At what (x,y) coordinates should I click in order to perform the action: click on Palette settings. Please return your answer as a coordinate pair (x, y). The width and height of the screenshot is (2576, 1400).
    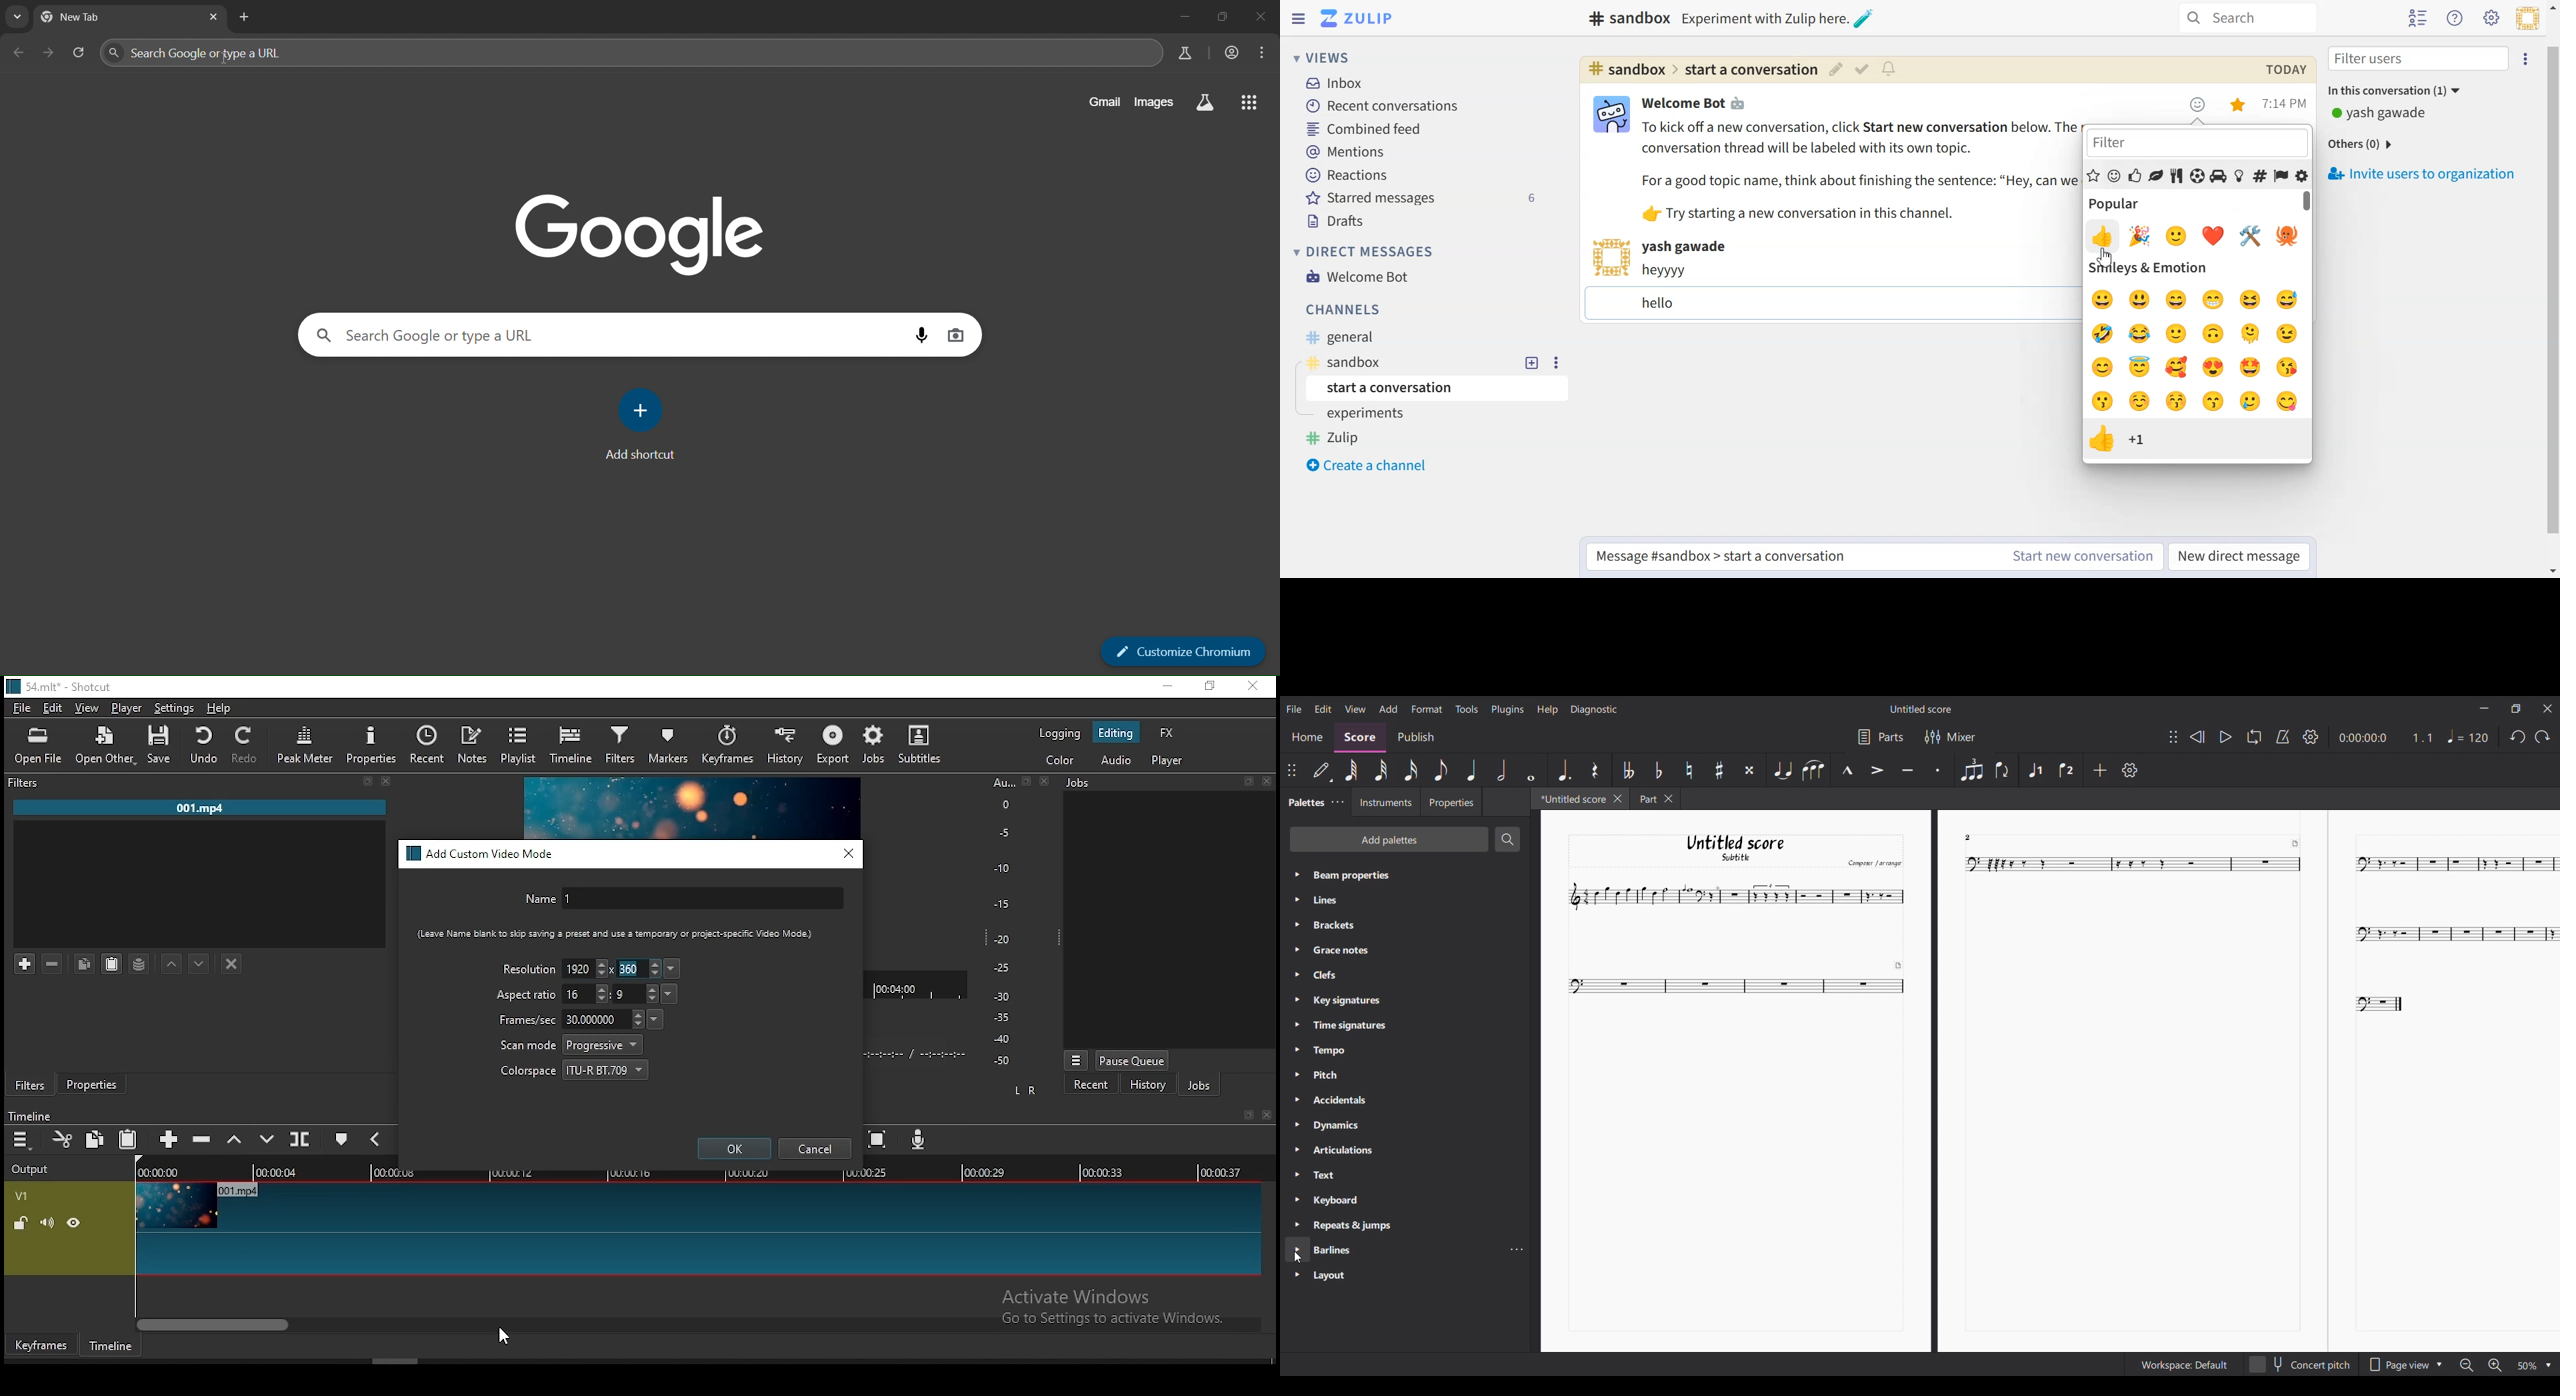
    Looking at the image, I should click on (1357, 1225).